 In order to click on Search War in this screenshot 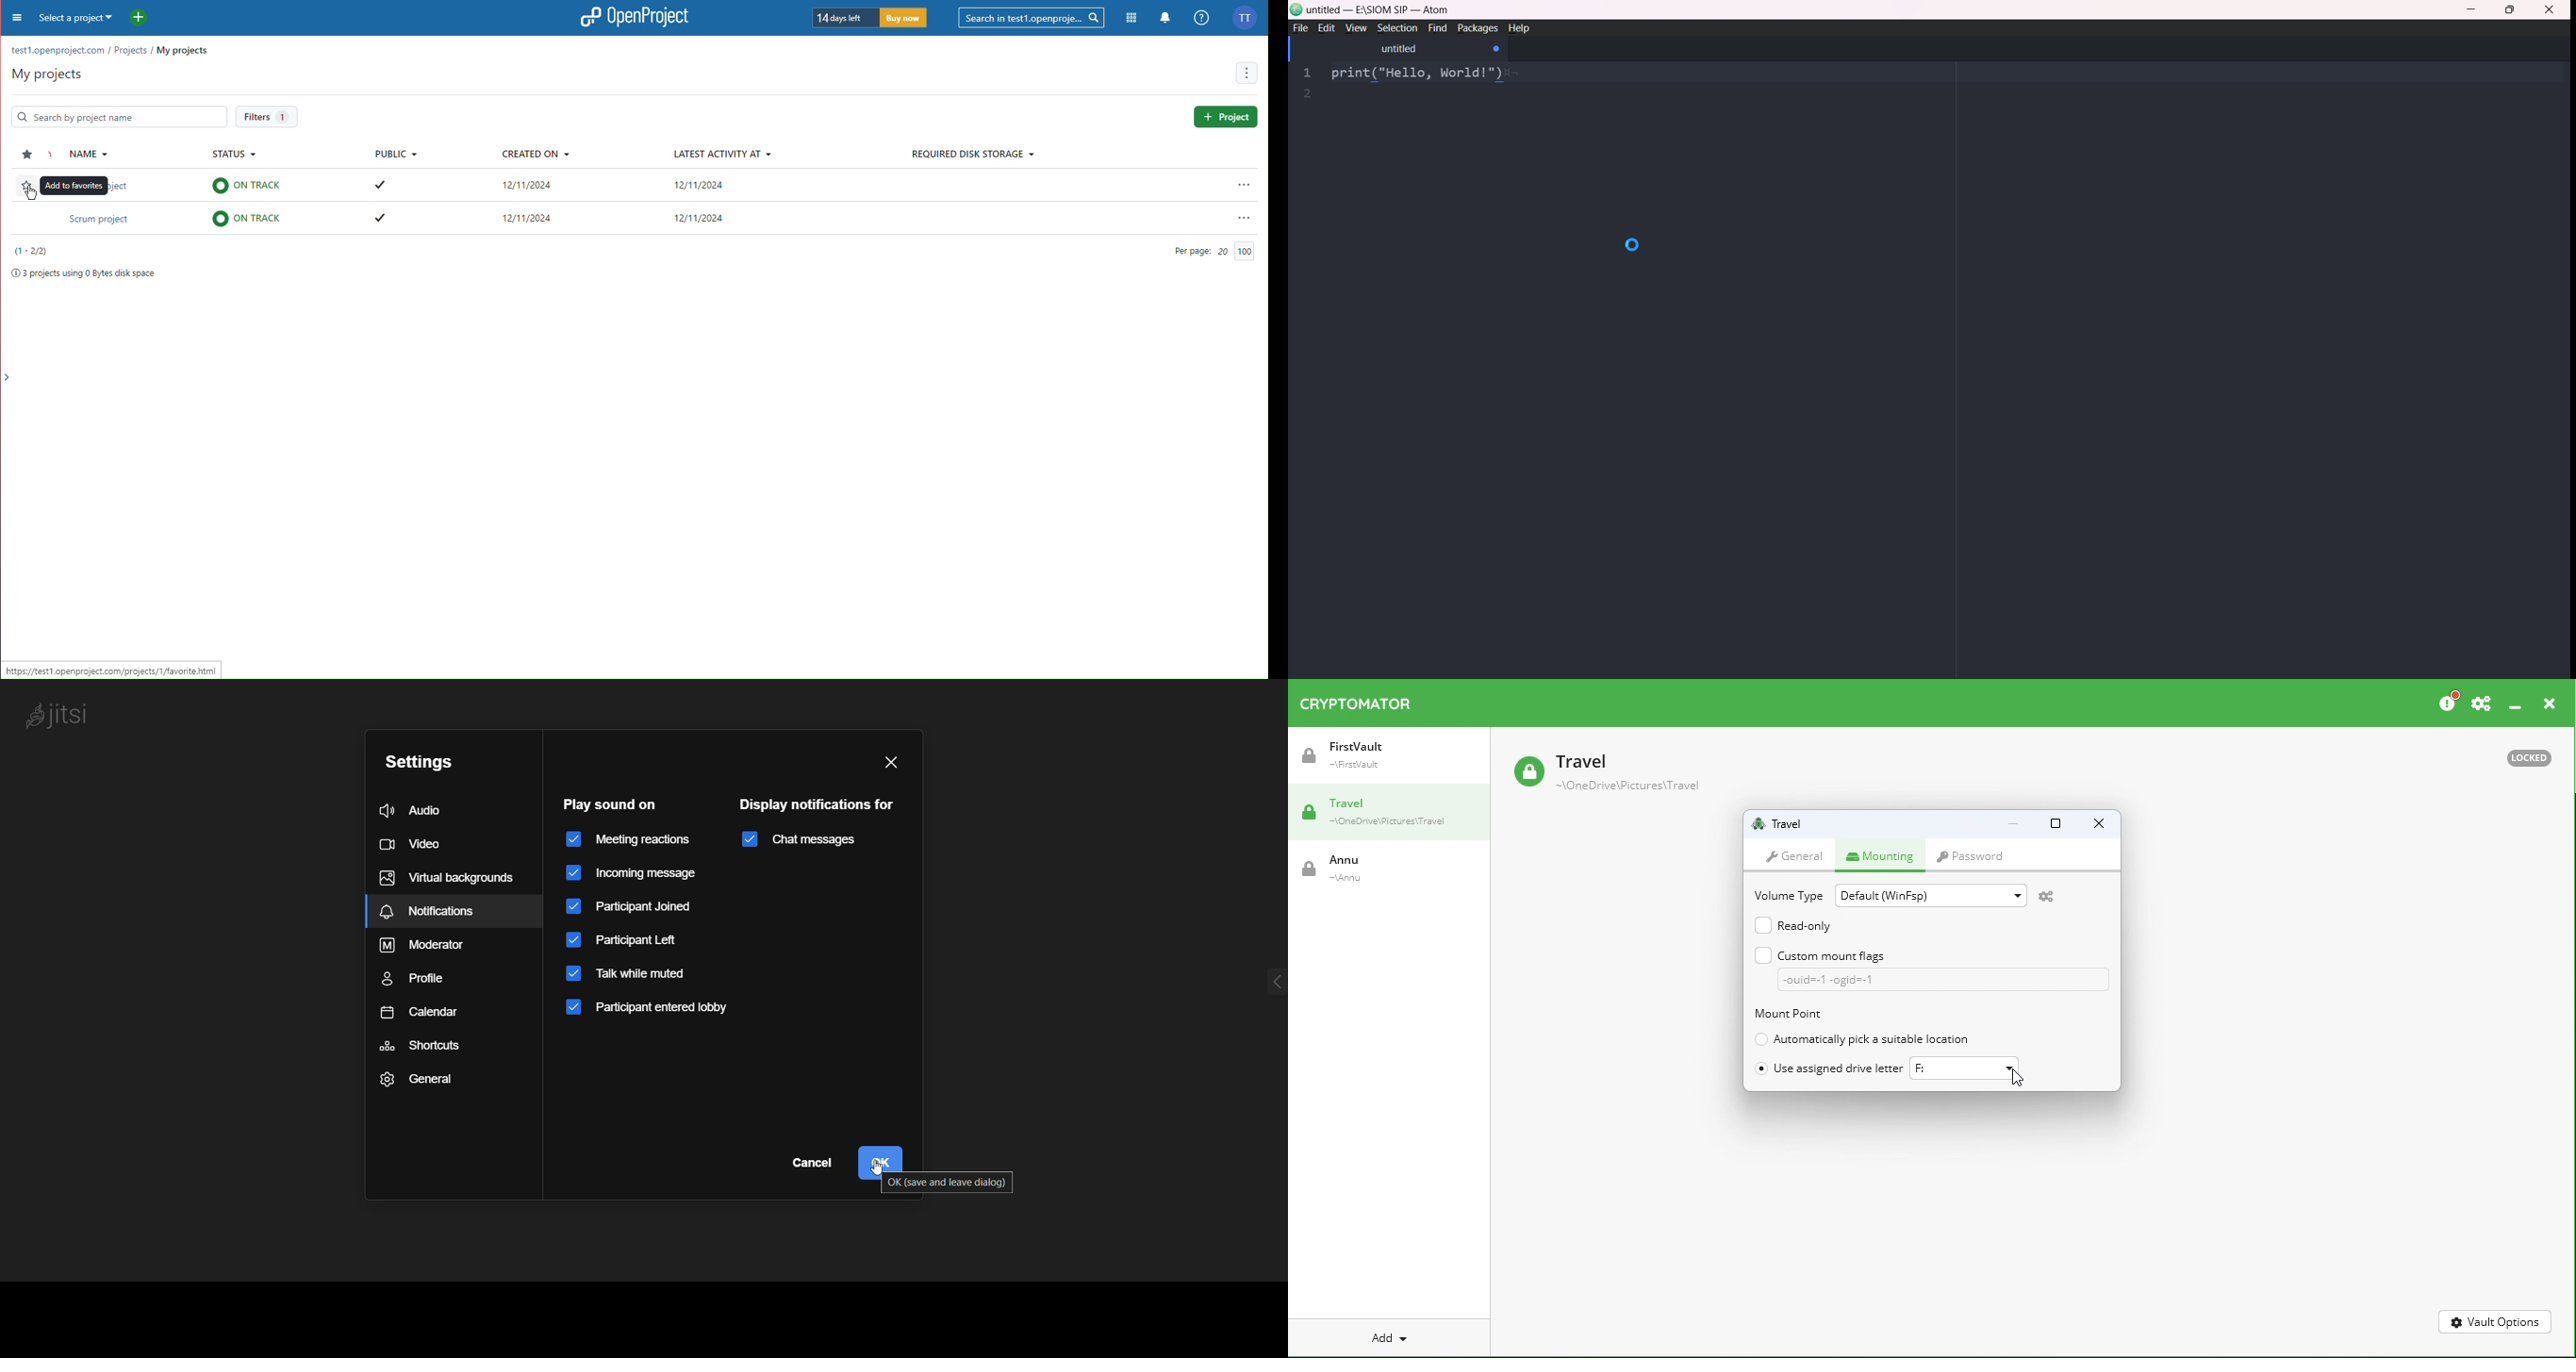, I will do `click(1033, 16)`.